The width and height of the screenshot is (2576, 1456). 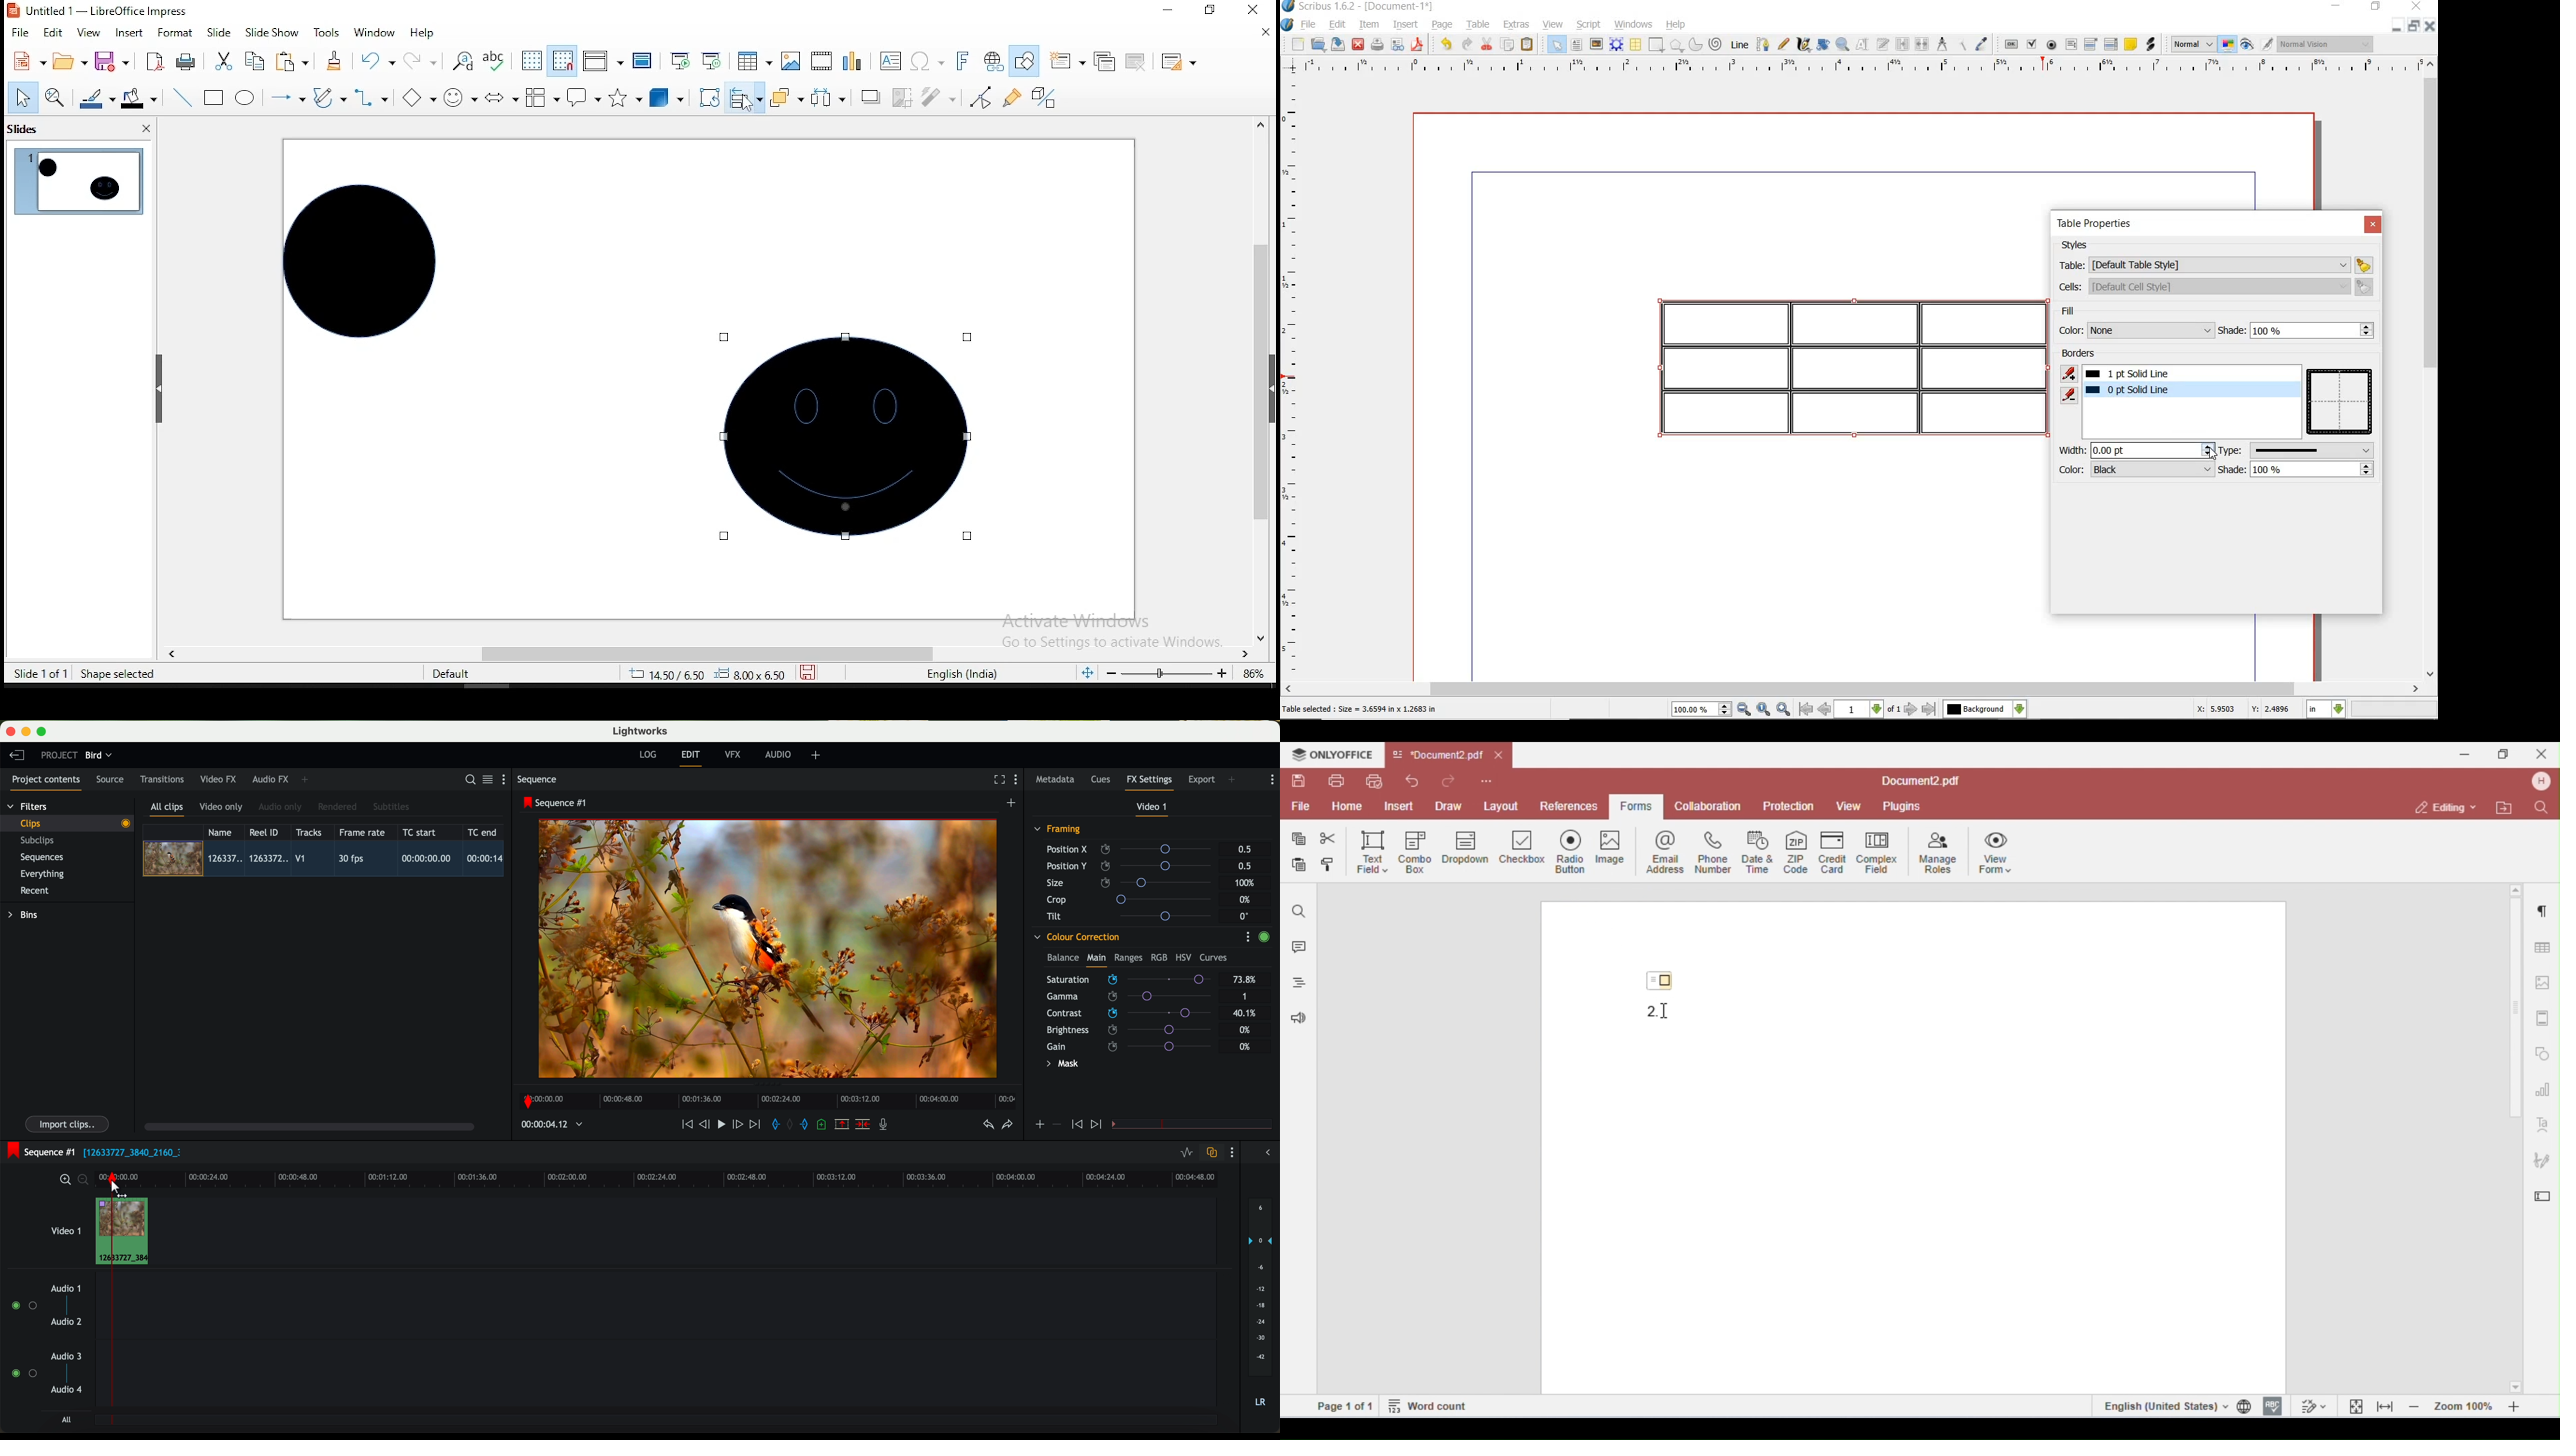 What do you see at coordinates (126, 1232) in the screenshot?
I see `drag video to video track 1` at bounding box center [126, 1232].